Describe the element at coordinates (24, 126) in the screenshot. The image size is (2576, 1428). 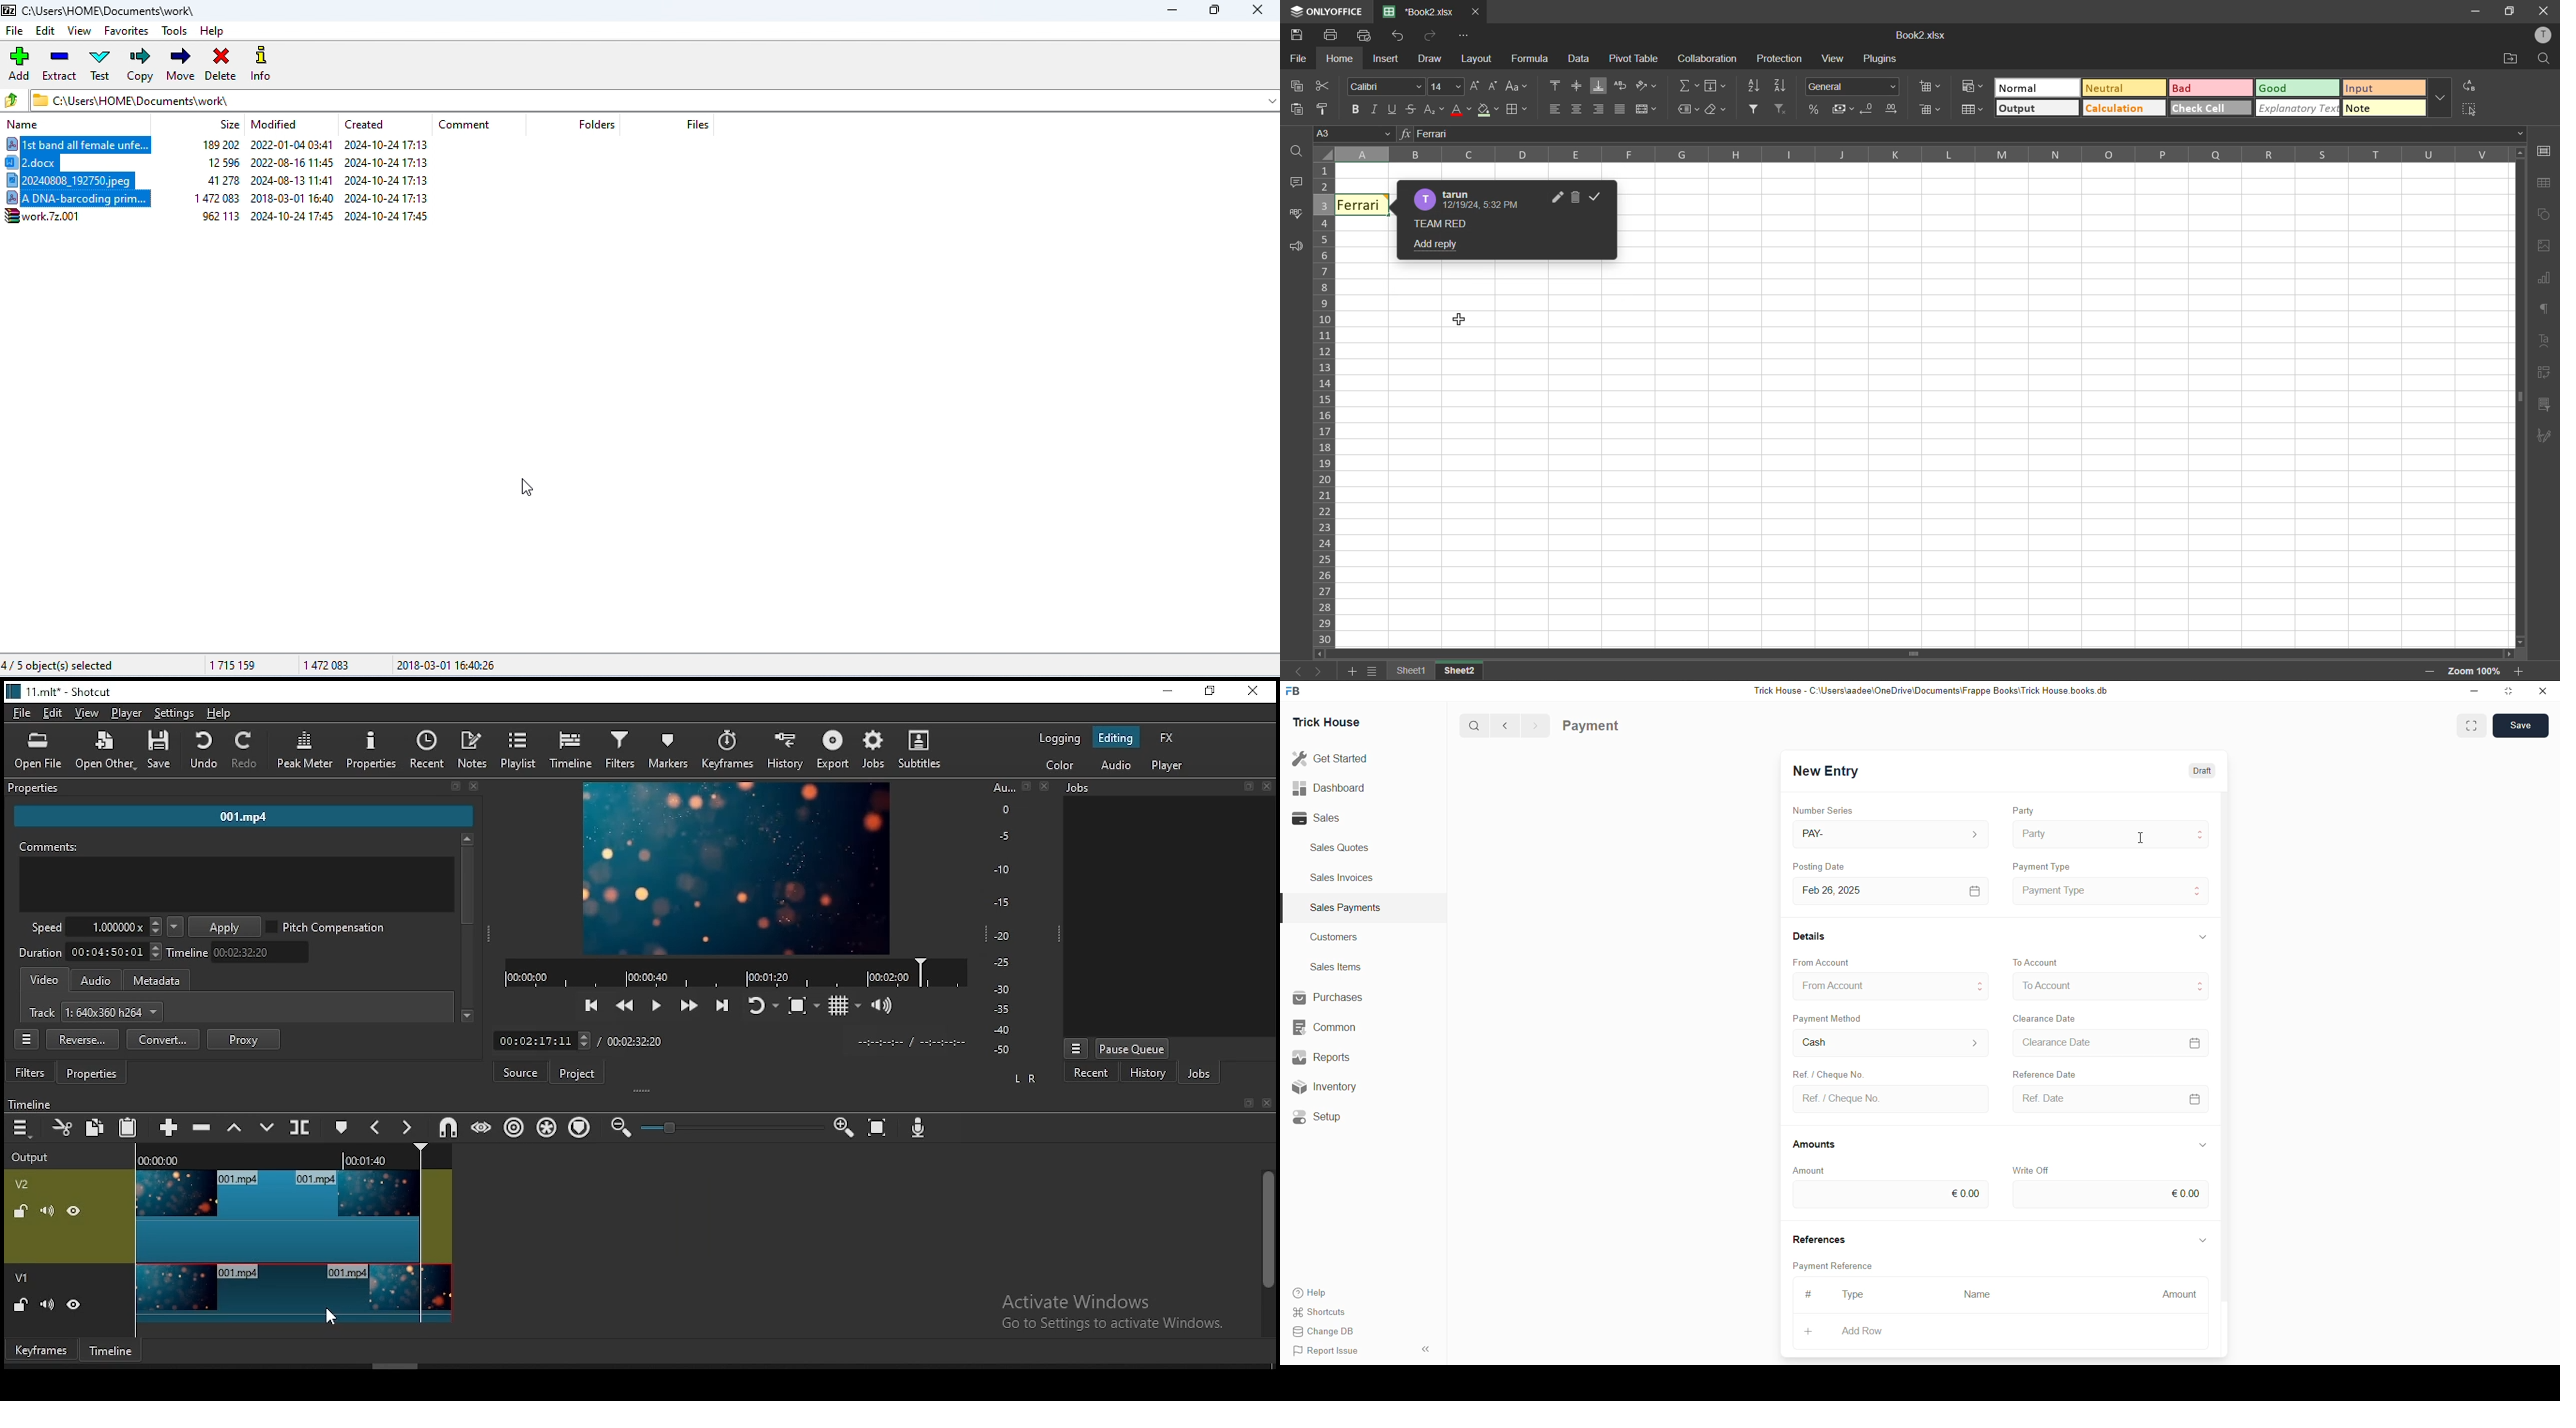
I see `name` at that location.